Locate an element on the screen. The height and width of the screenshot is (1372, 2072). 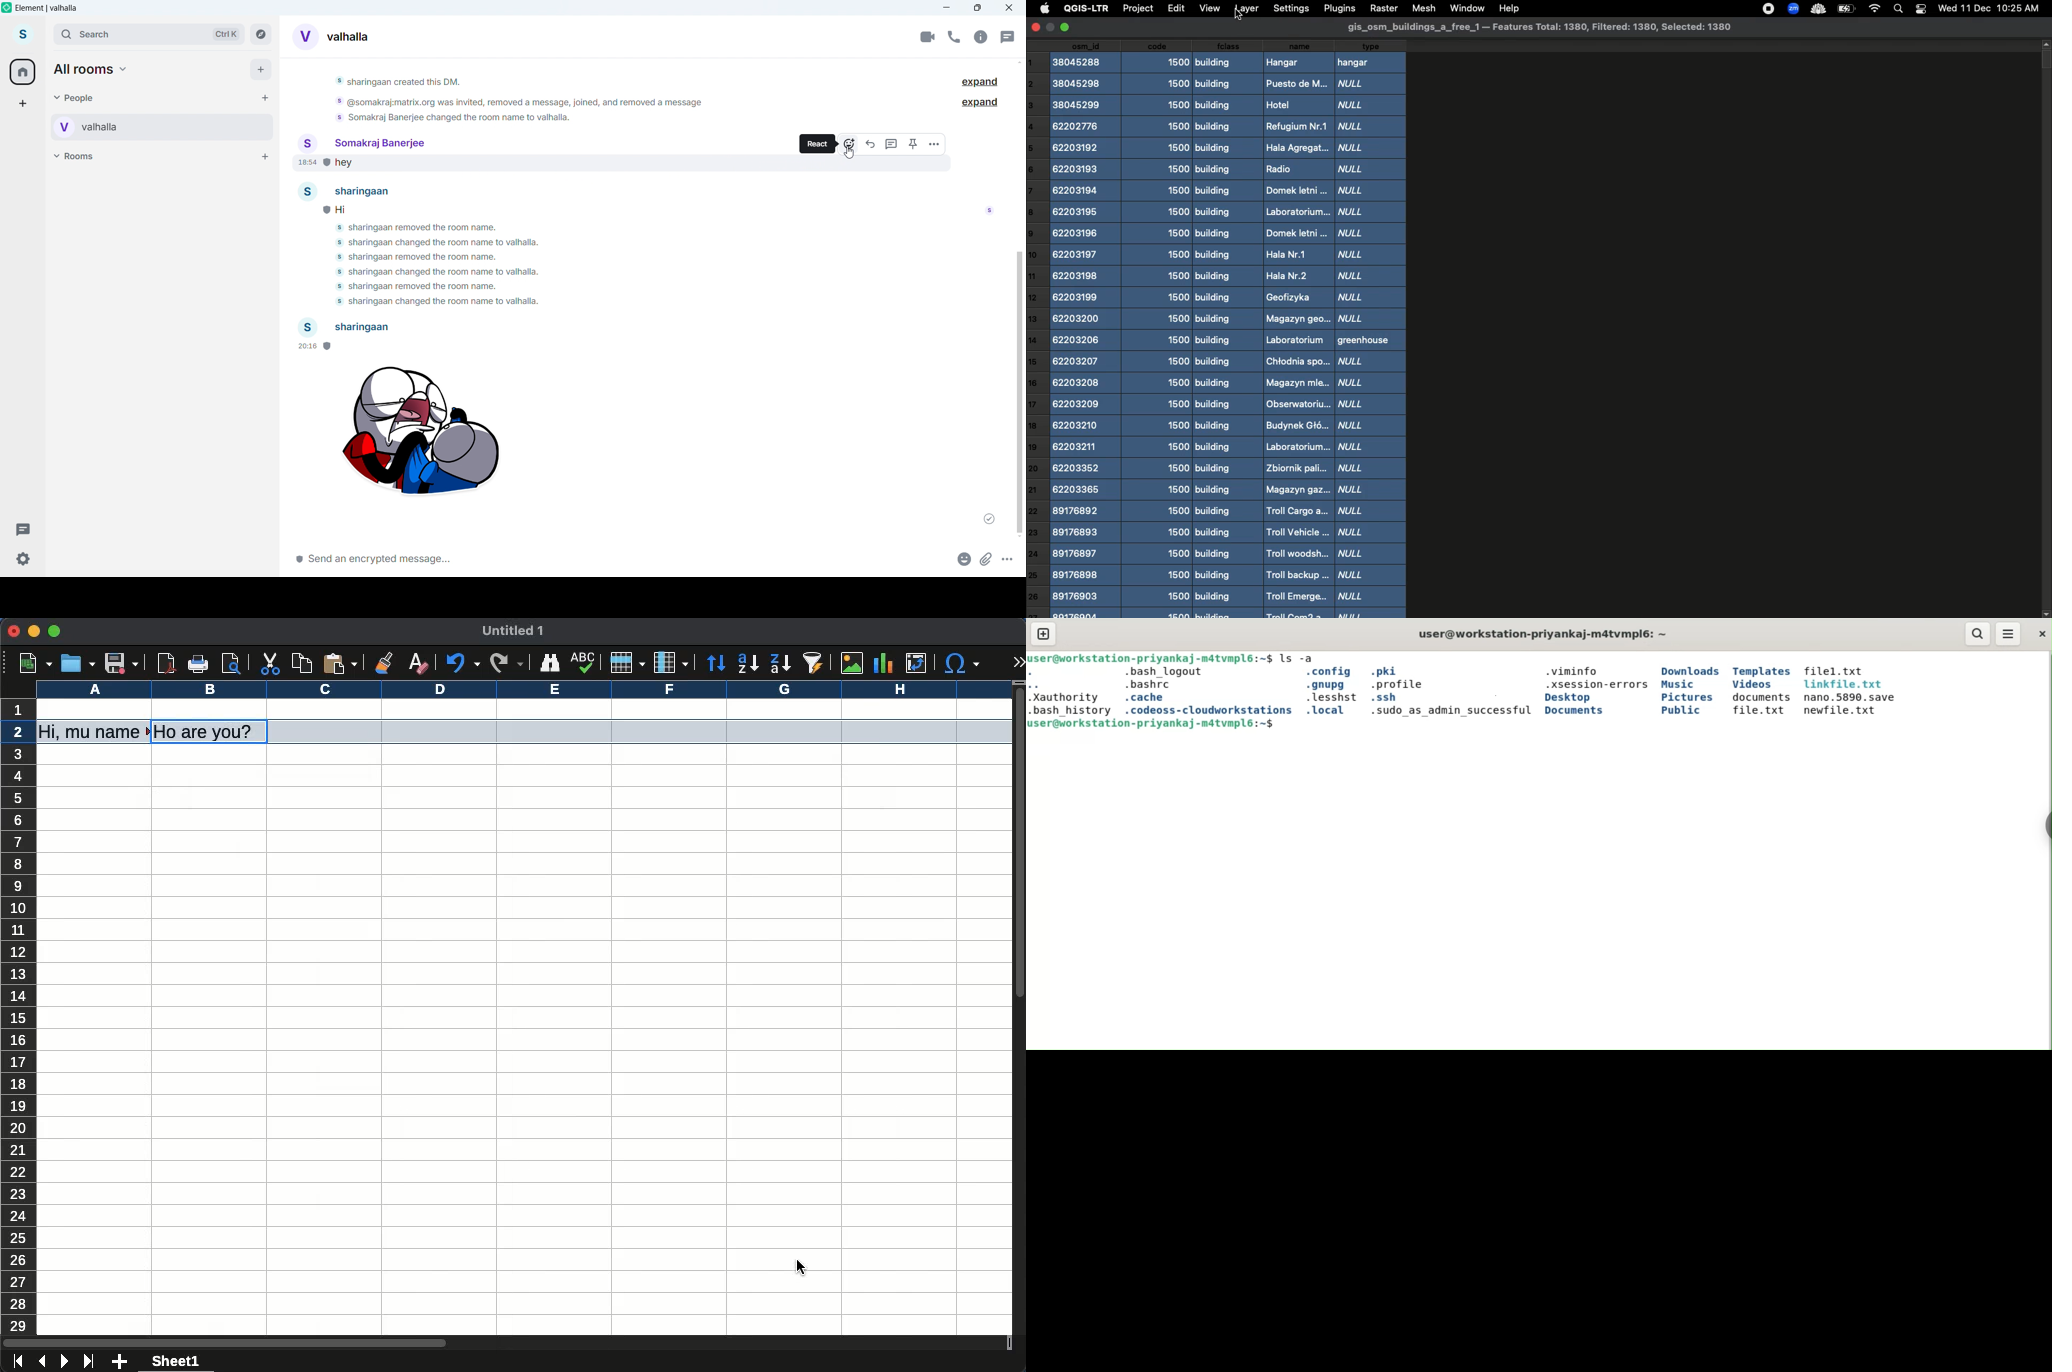
Type is located at coordinates (1372, 328).